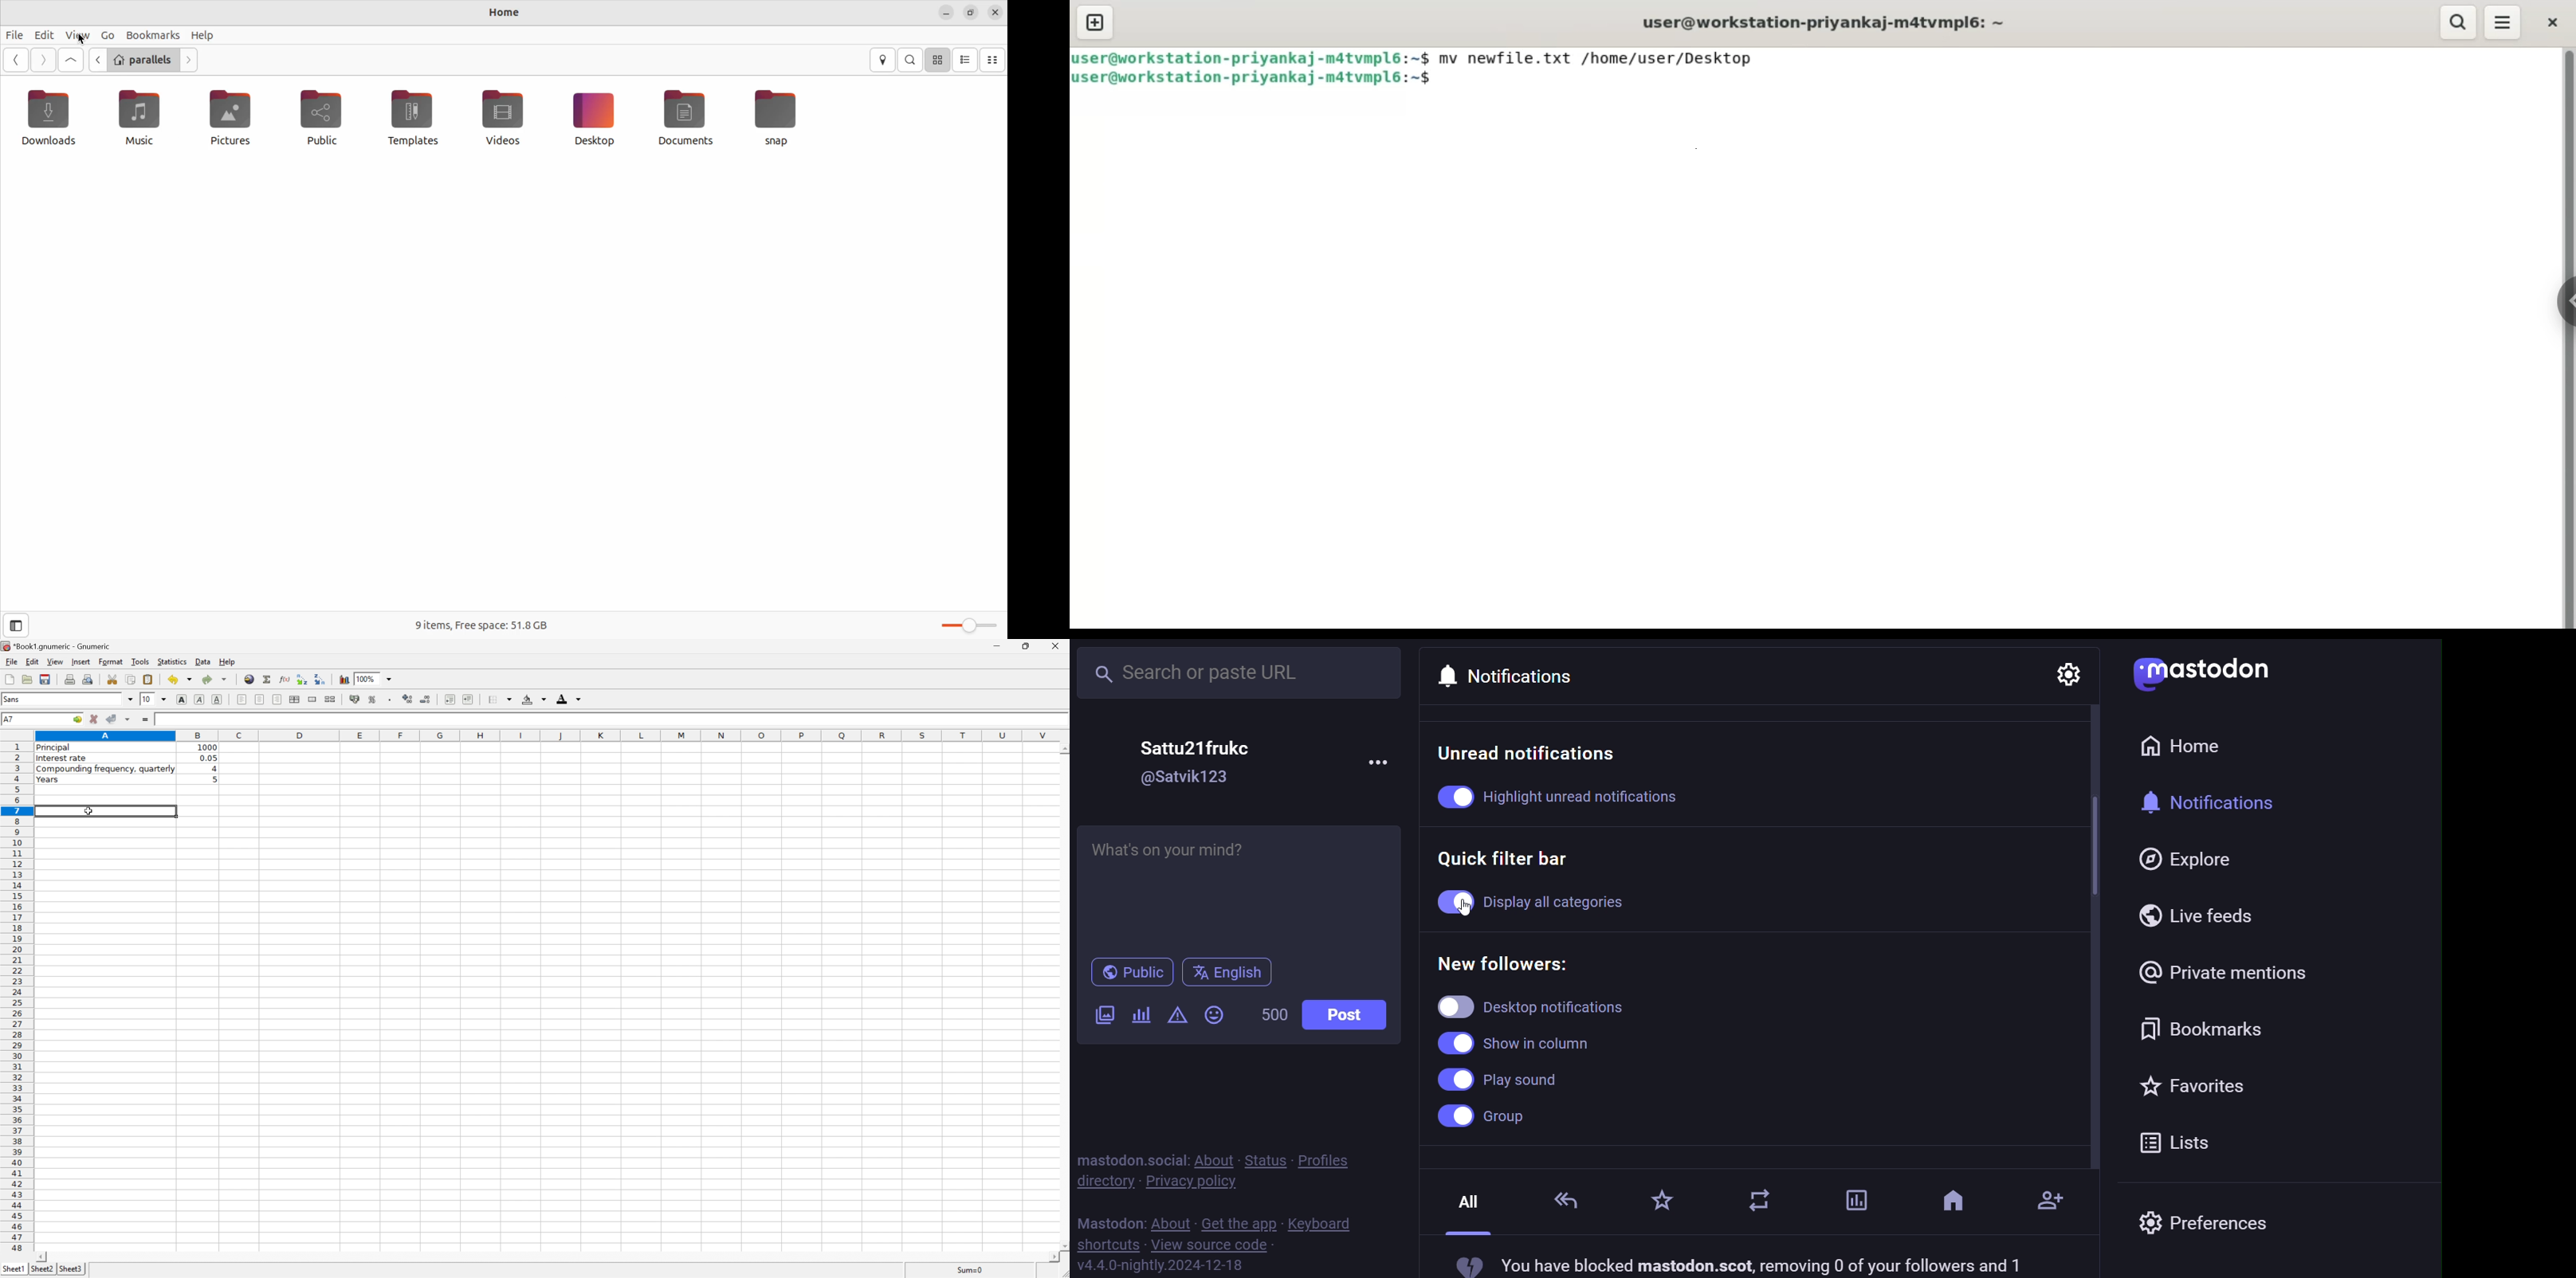 This screenshot has width=2576, height=1288. I want to click on insert chart, so click(343, 678).